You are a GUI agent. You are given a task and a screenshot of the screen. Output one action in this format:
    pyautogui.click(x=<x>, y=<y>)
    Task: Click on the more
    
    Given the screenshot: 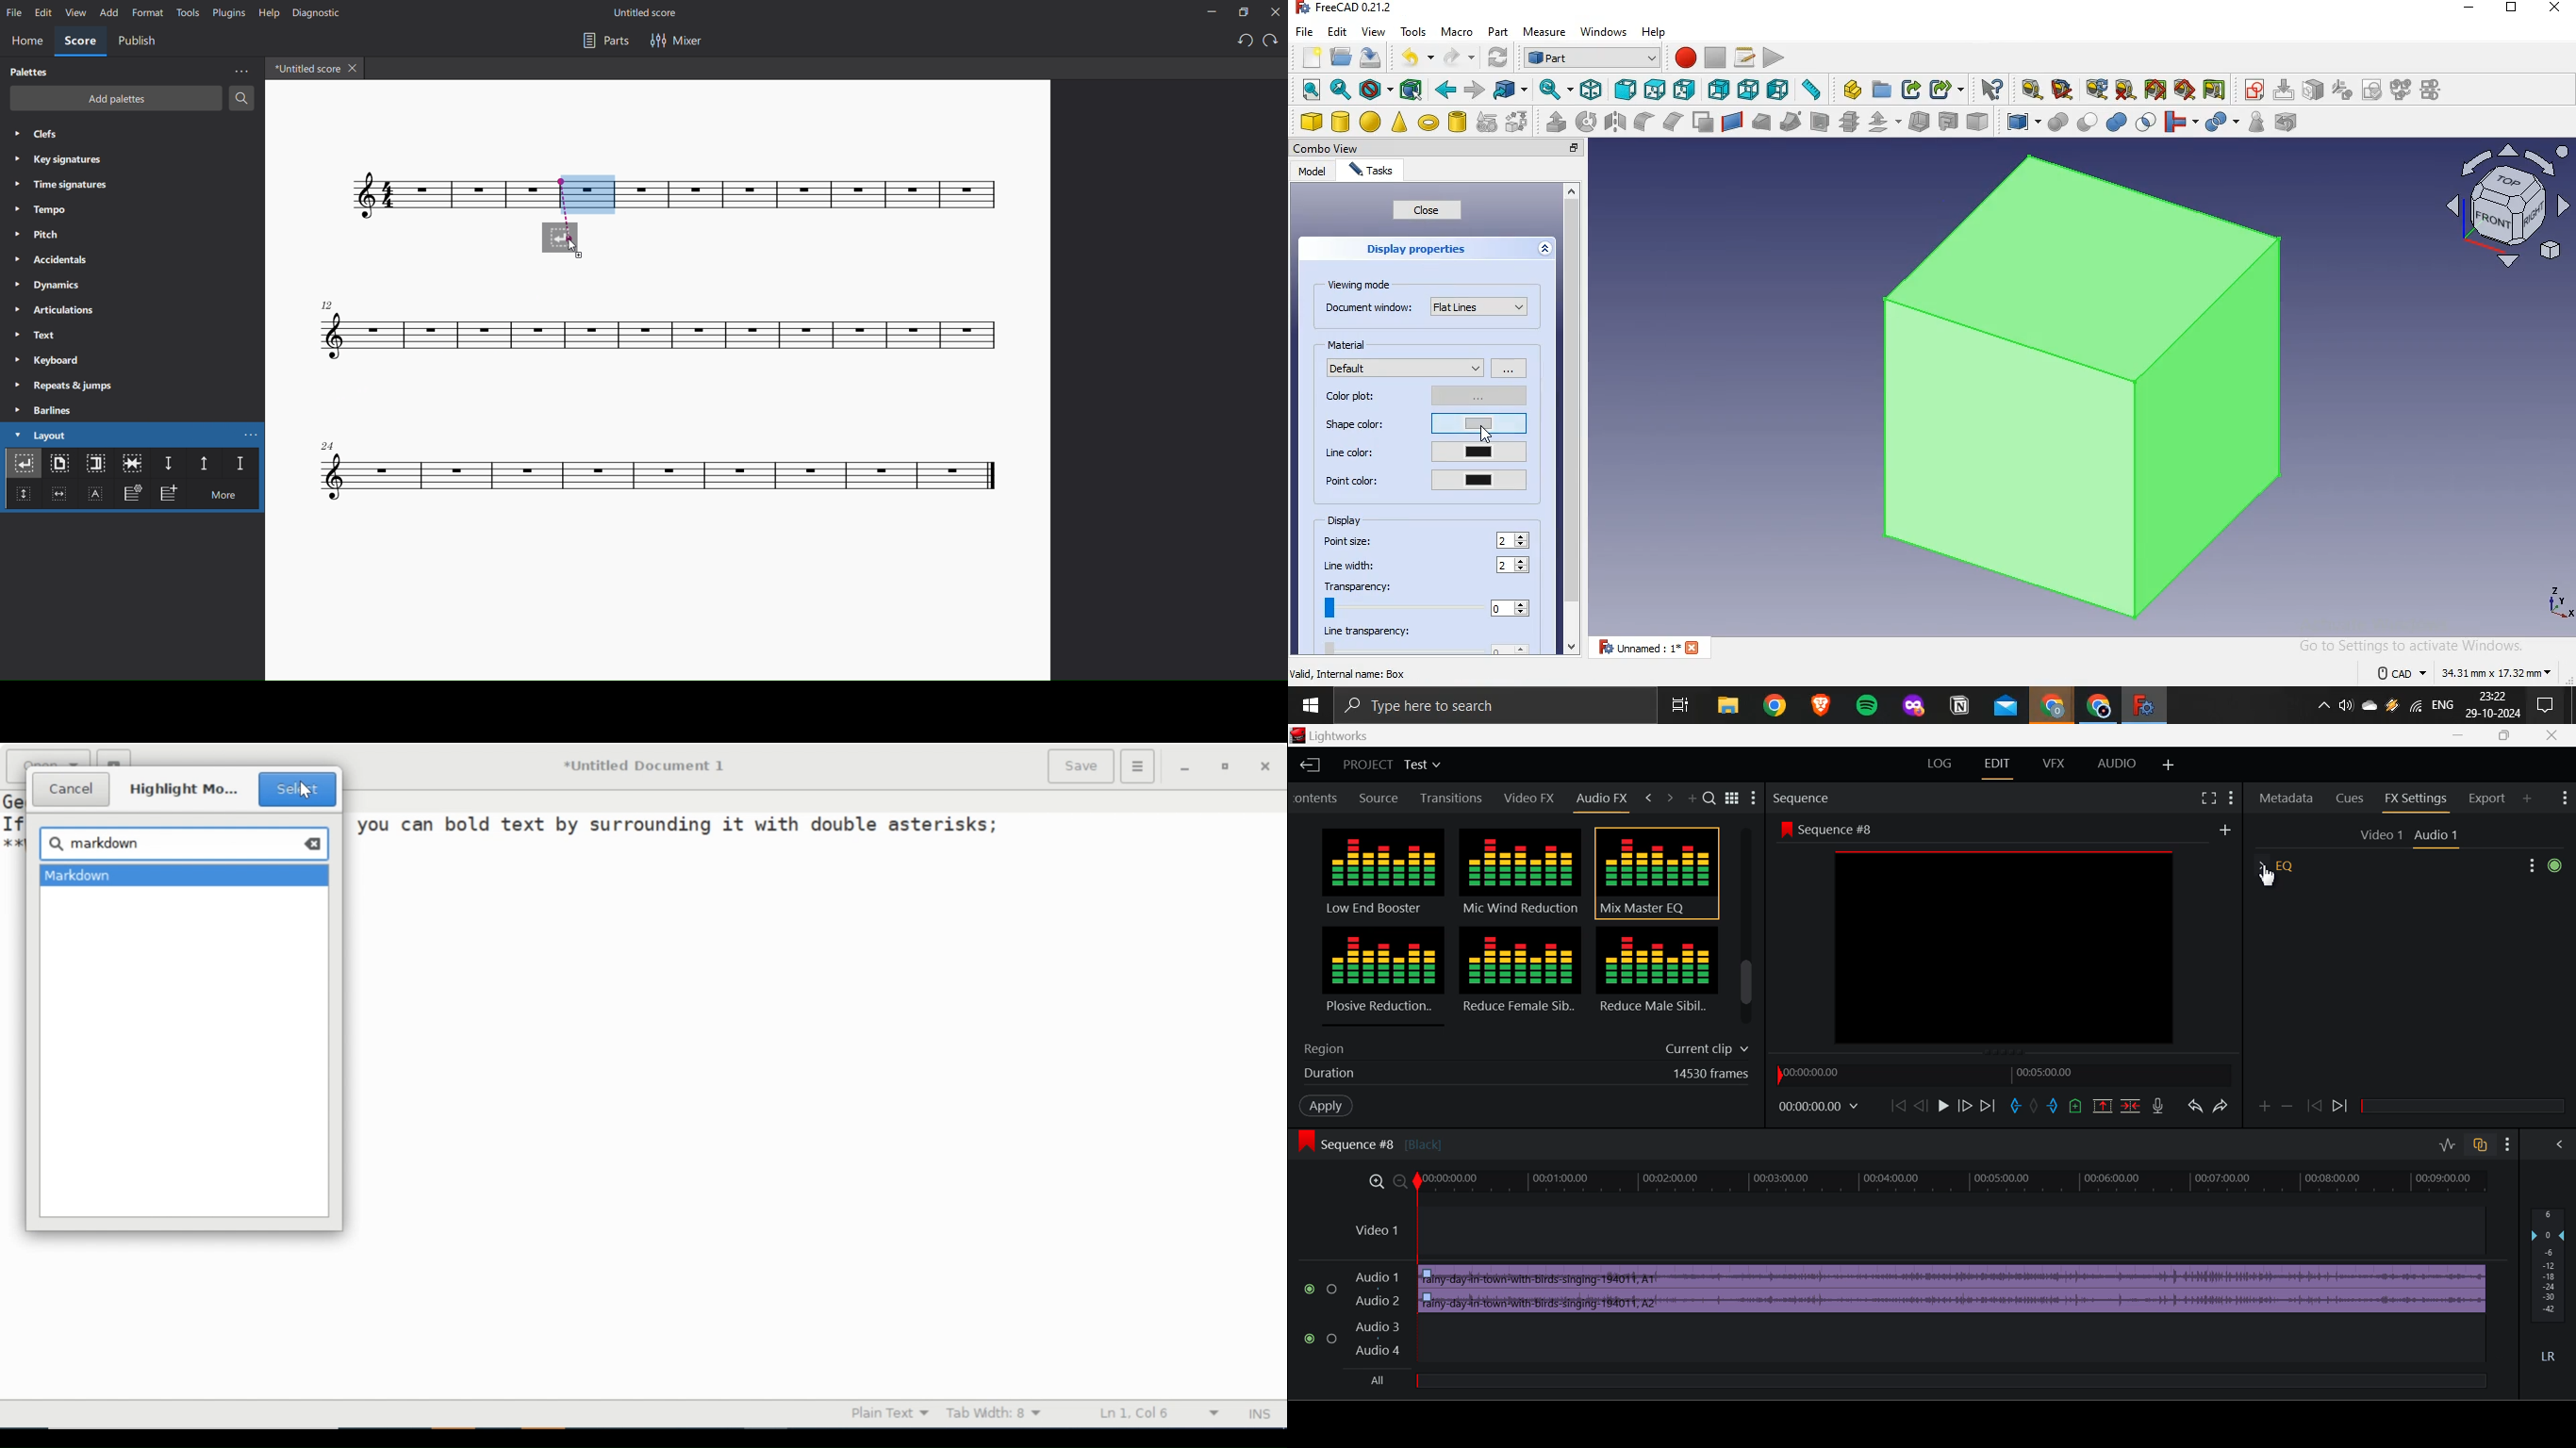 What is the action you would take?
    pyautogui.click(x=240, y=71)
    